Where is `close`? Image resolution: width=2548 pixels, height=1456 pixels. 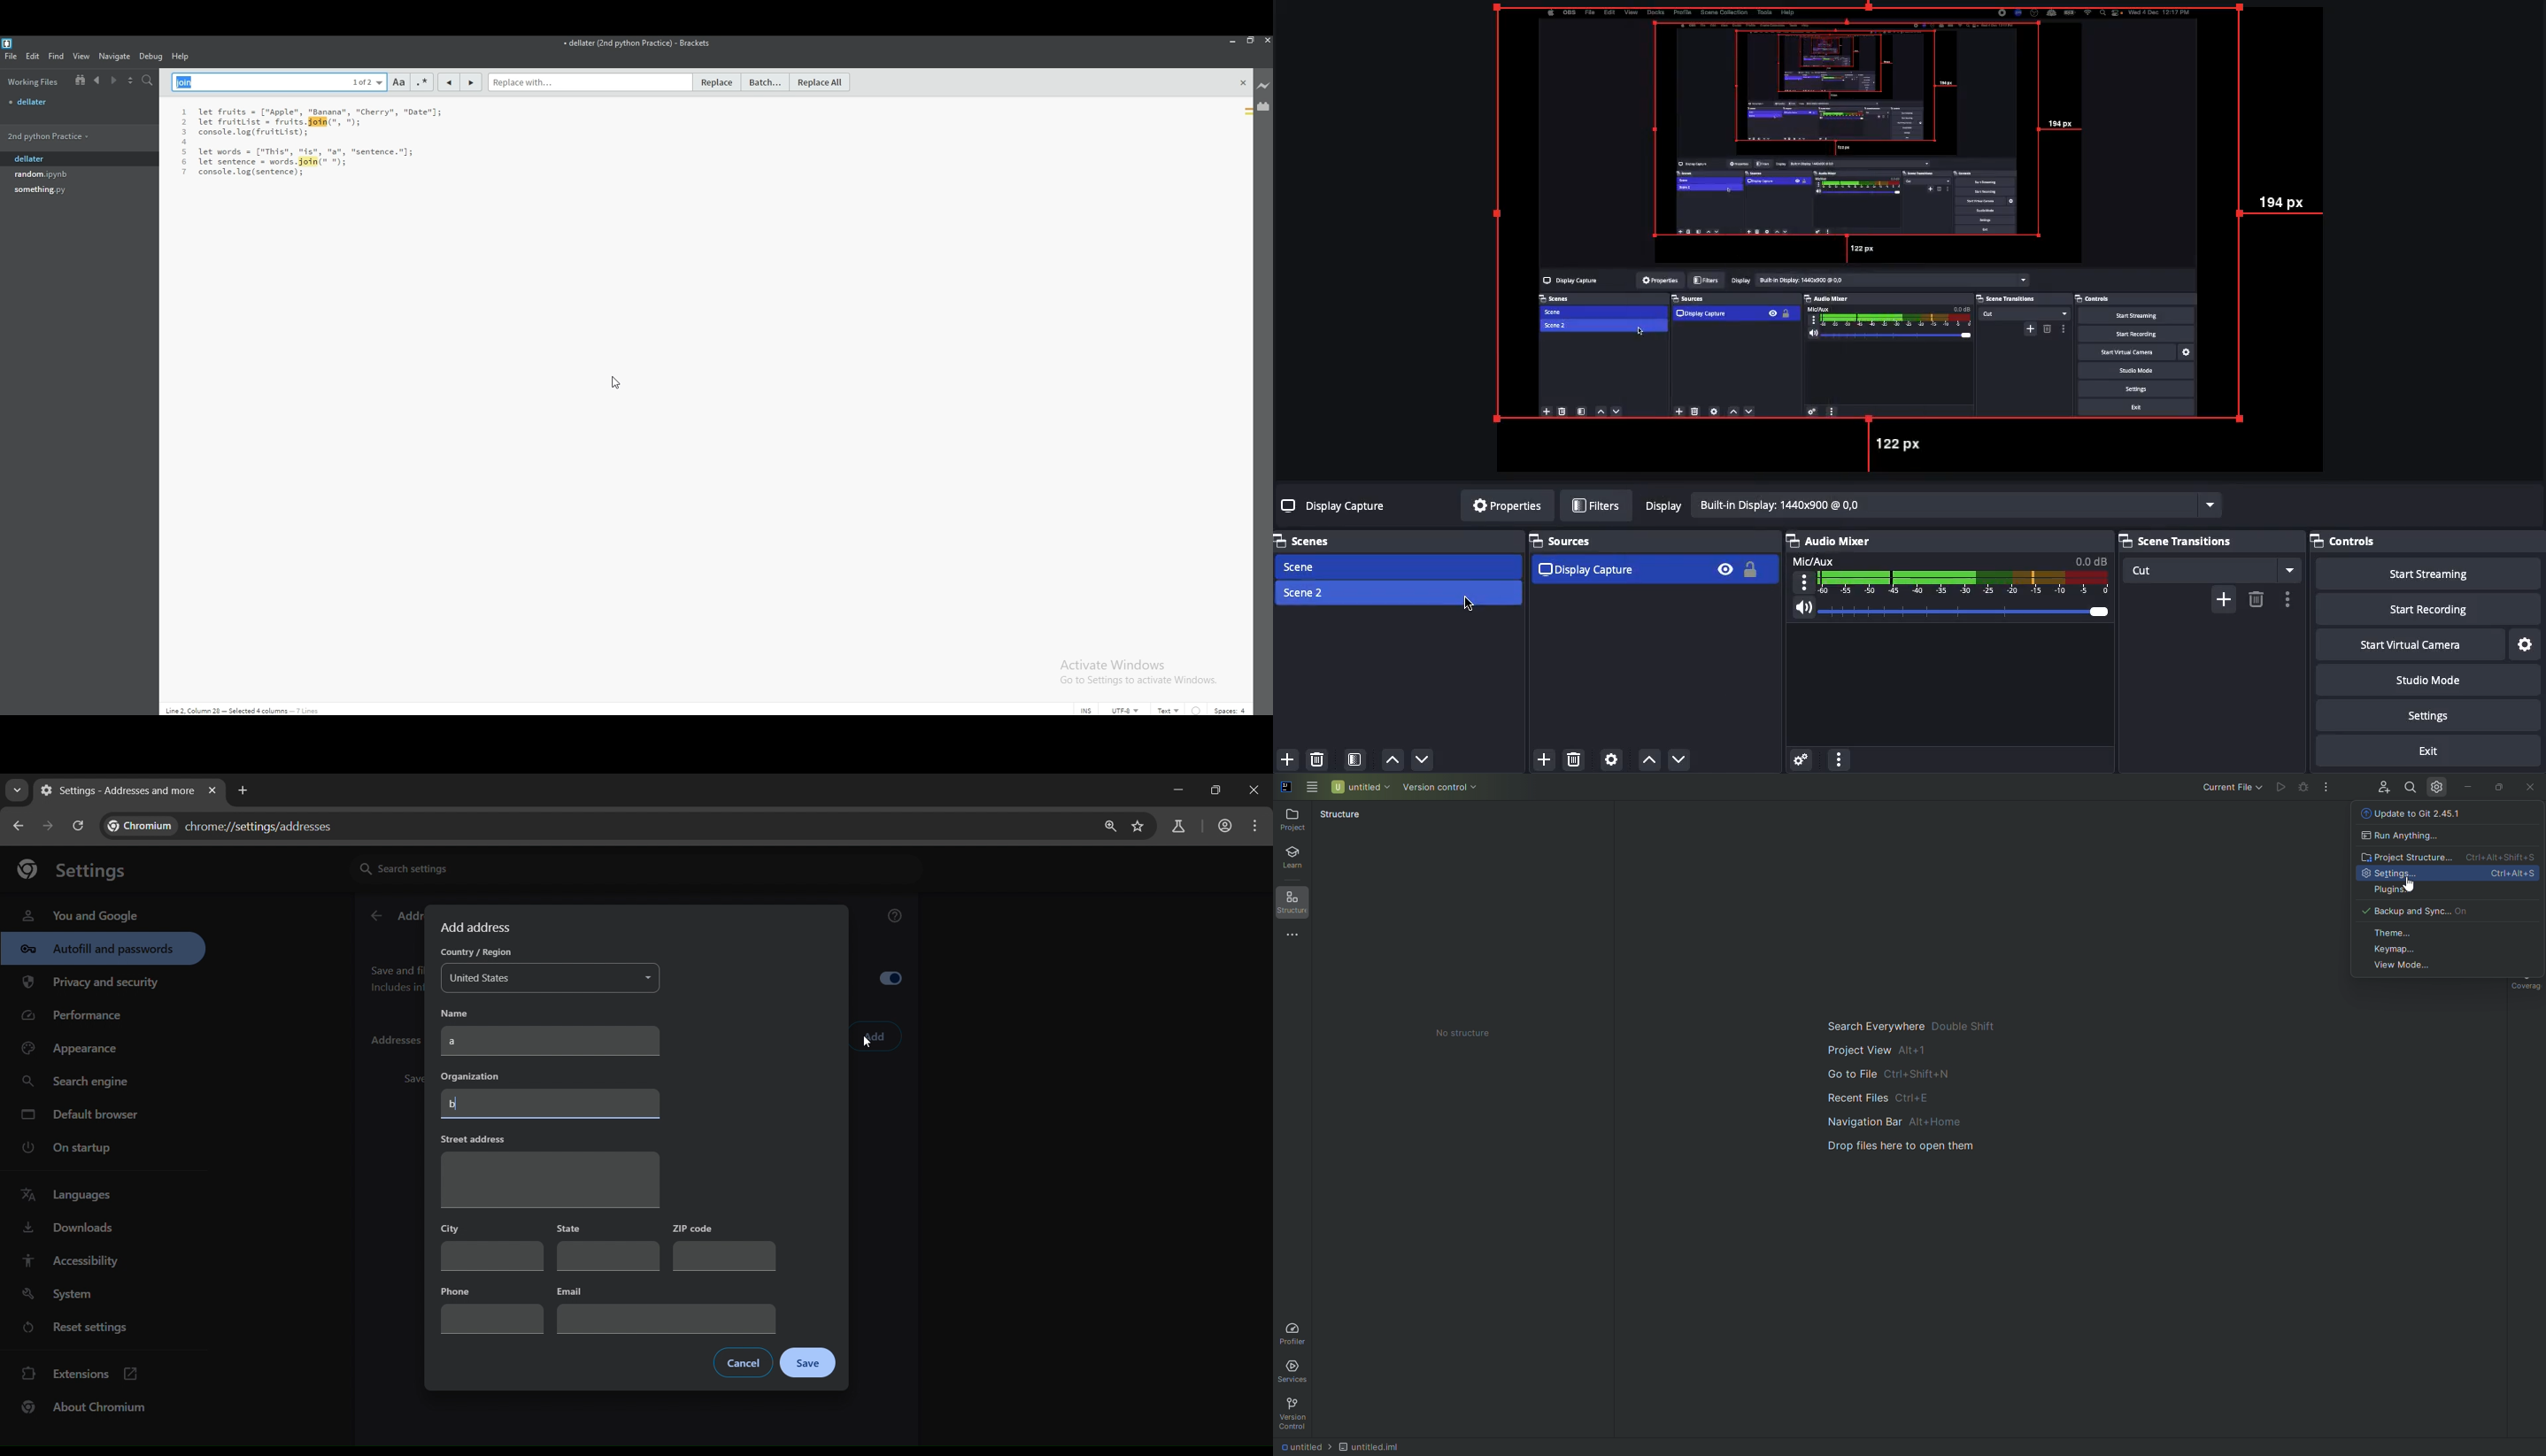
close is located at coordinates (1256, 791).